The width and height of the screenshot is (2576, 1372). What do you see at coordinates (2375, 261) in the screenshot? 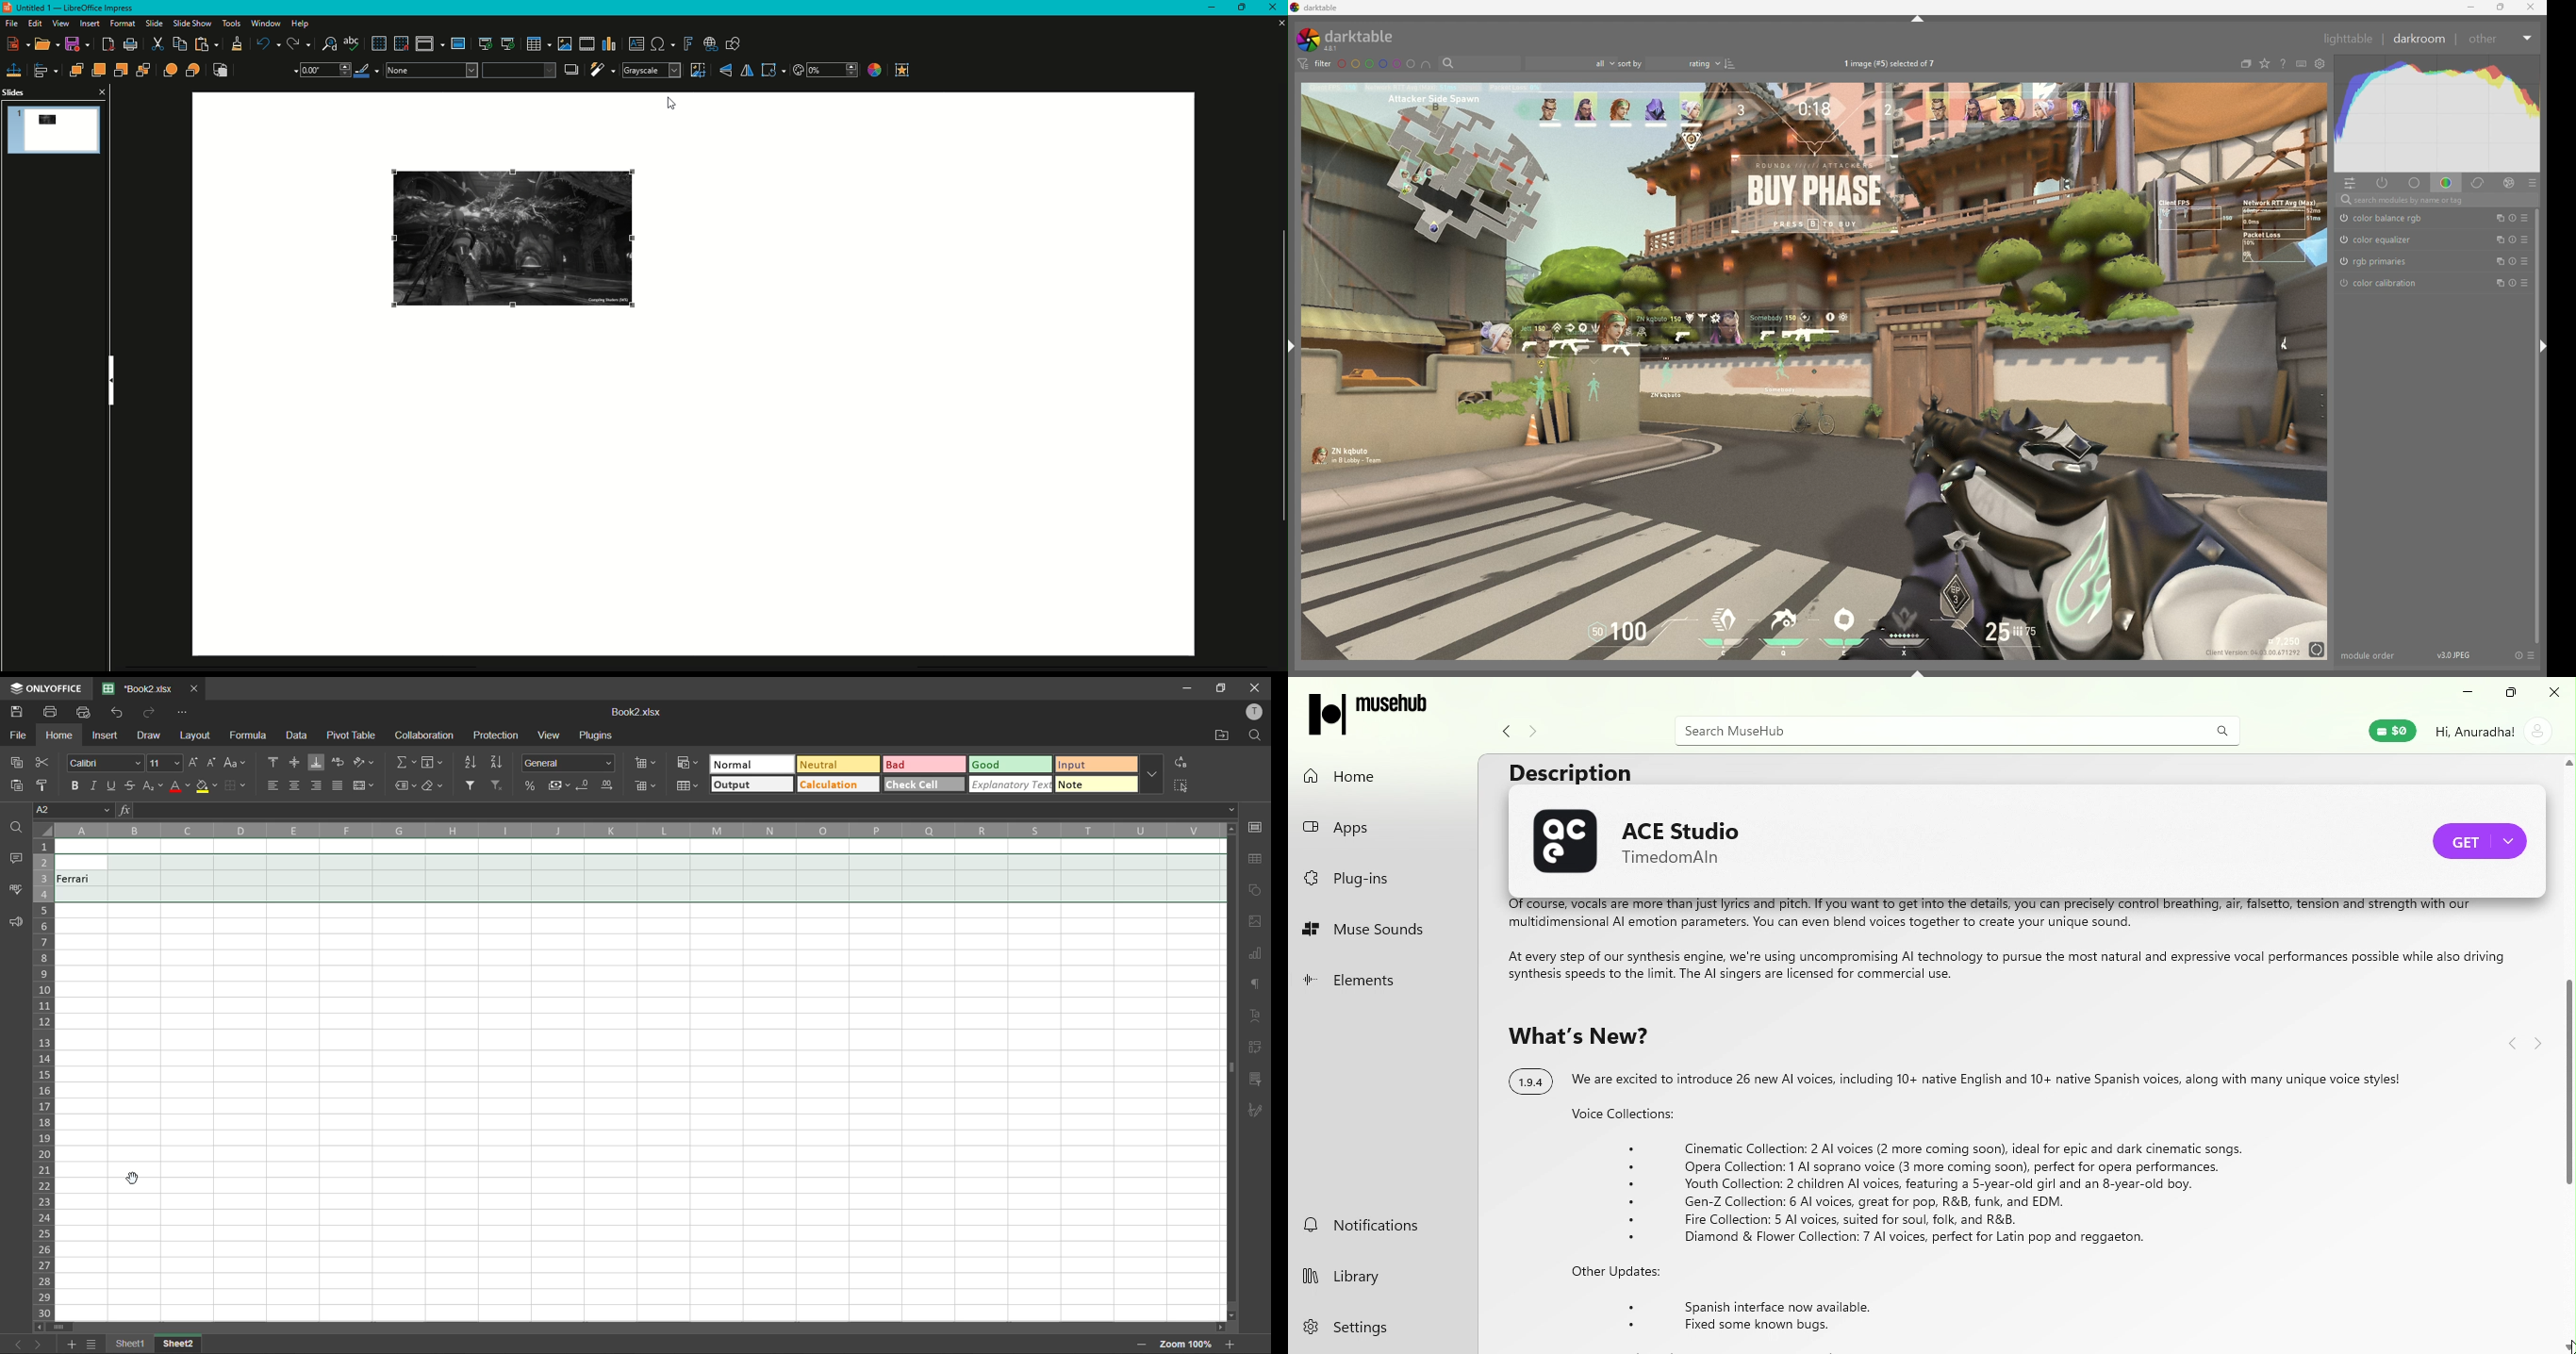
I see `rgb primaries` at bounding box center [2375, 261].